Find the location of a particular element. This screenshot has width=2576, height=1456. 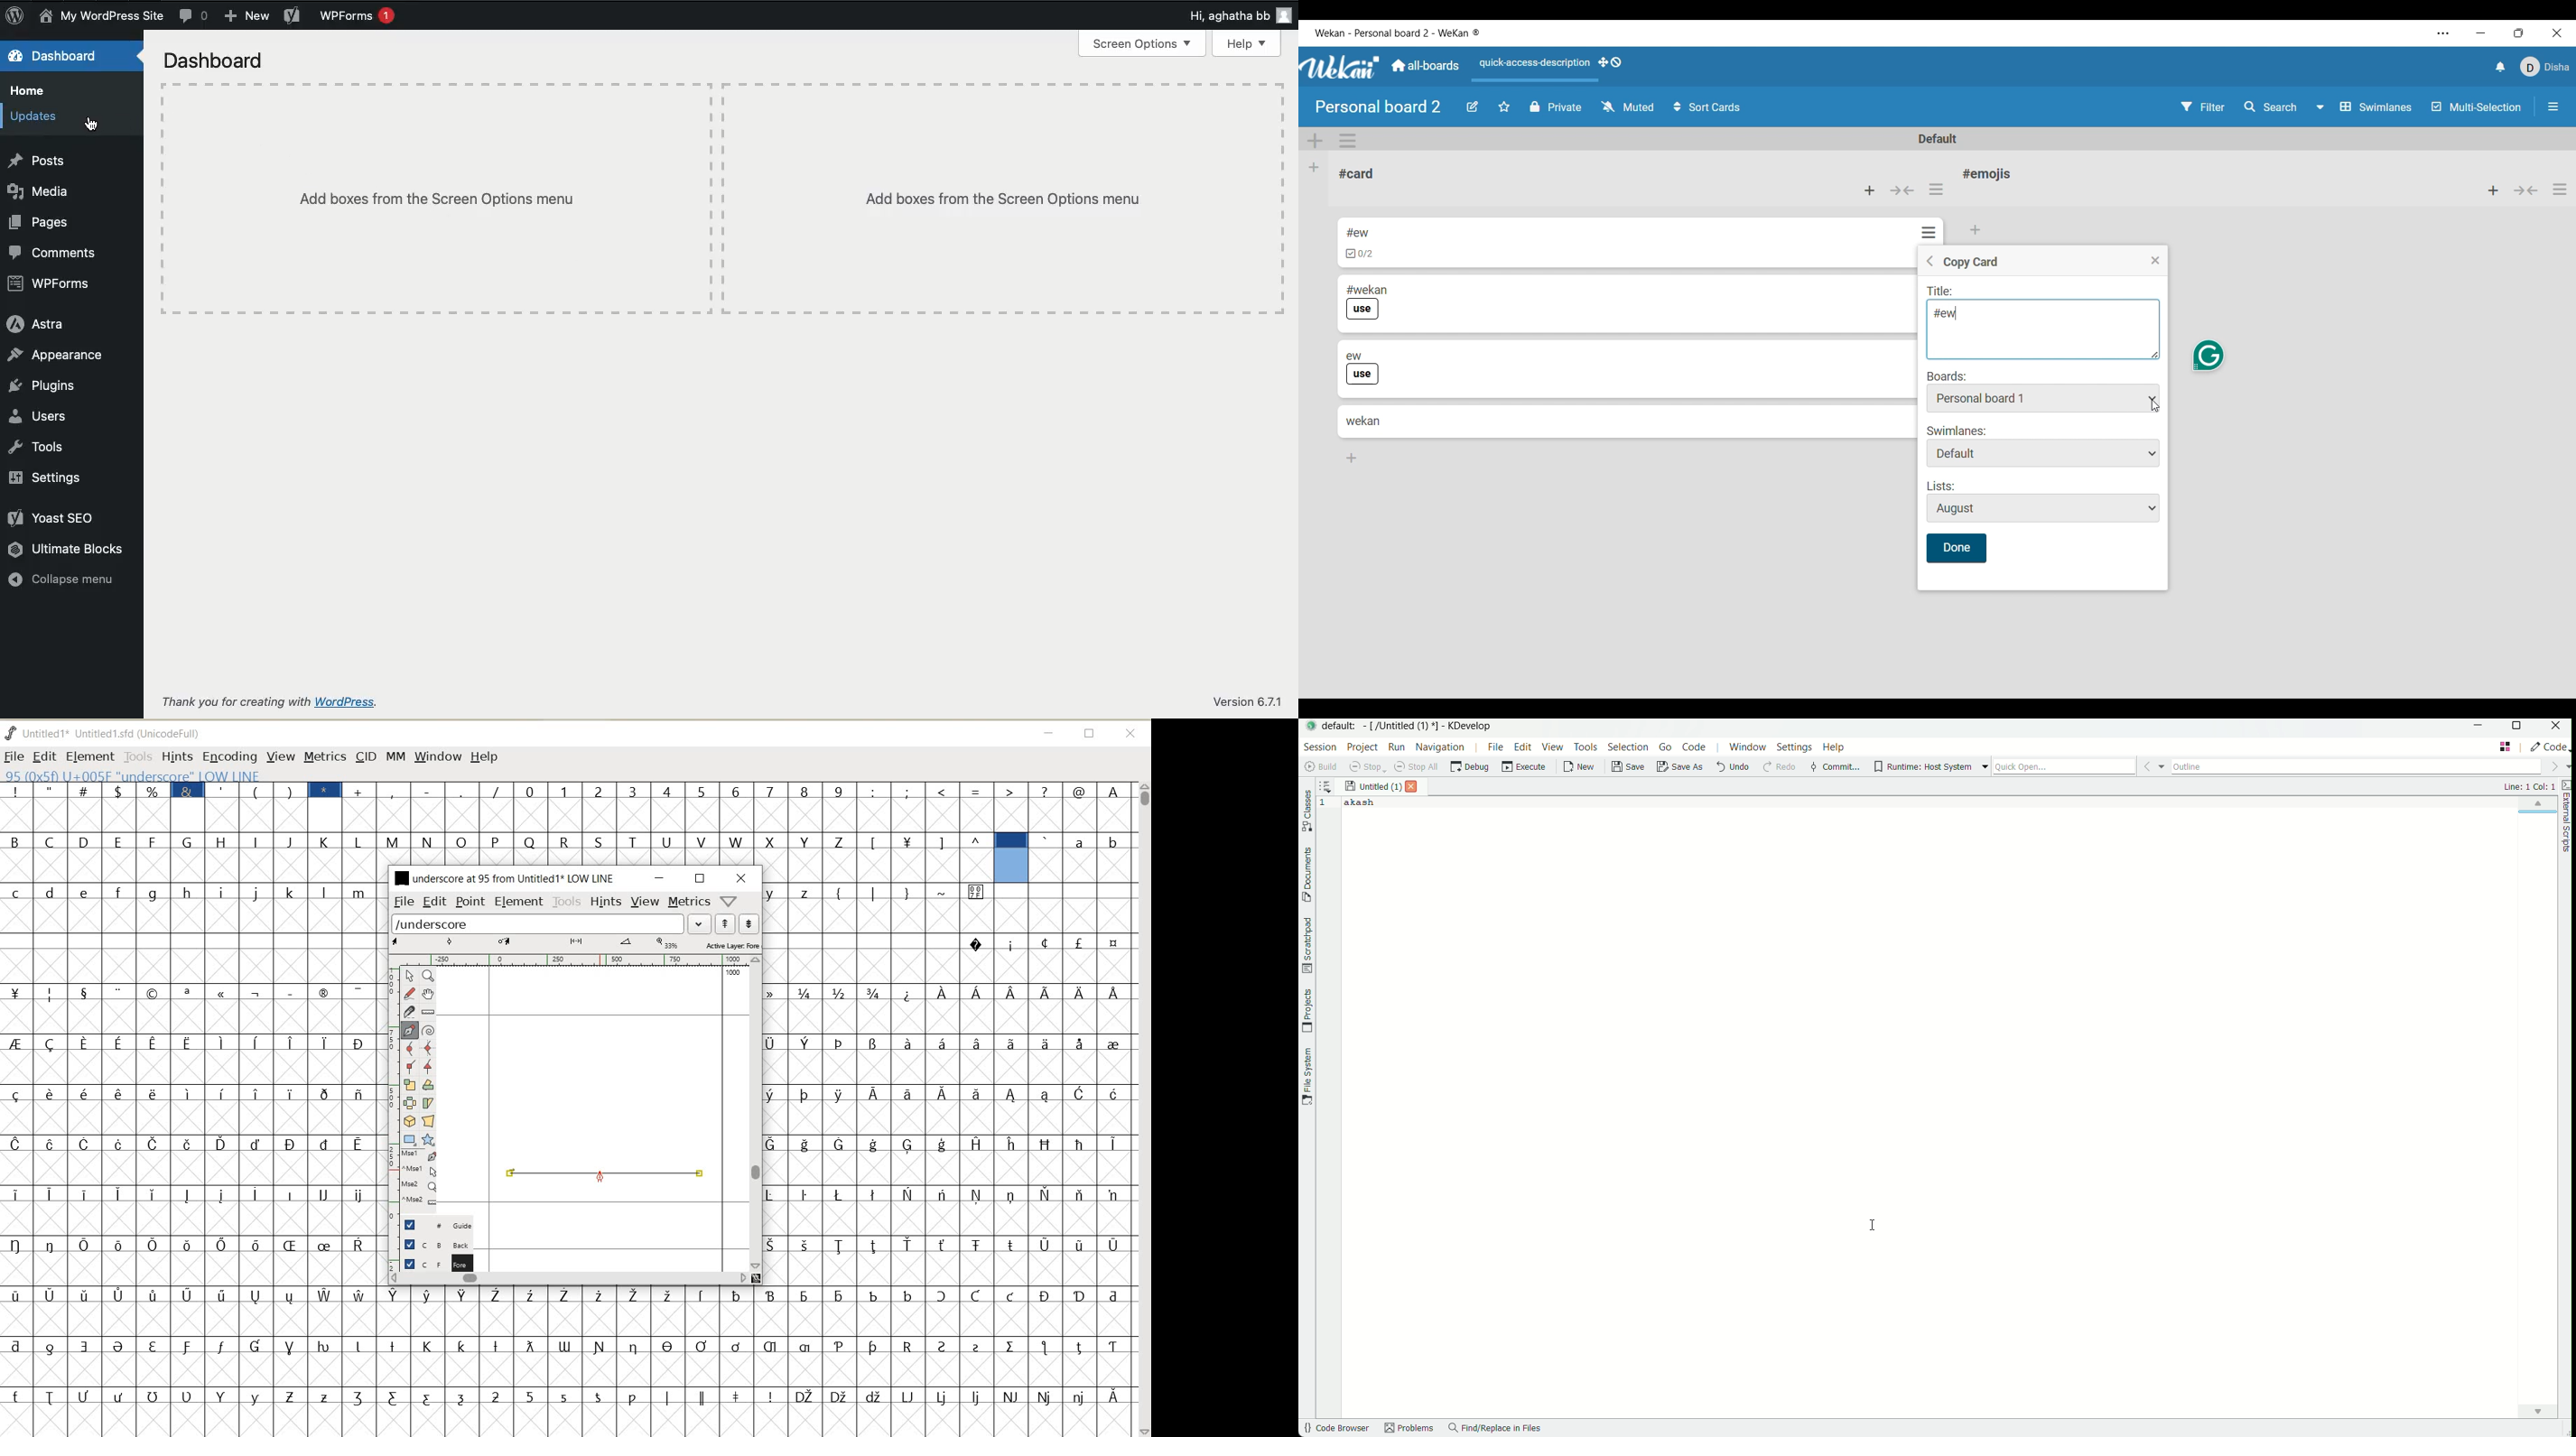

rotate the selection in 3D and project back to plane is located at coordinates (409, 1120).